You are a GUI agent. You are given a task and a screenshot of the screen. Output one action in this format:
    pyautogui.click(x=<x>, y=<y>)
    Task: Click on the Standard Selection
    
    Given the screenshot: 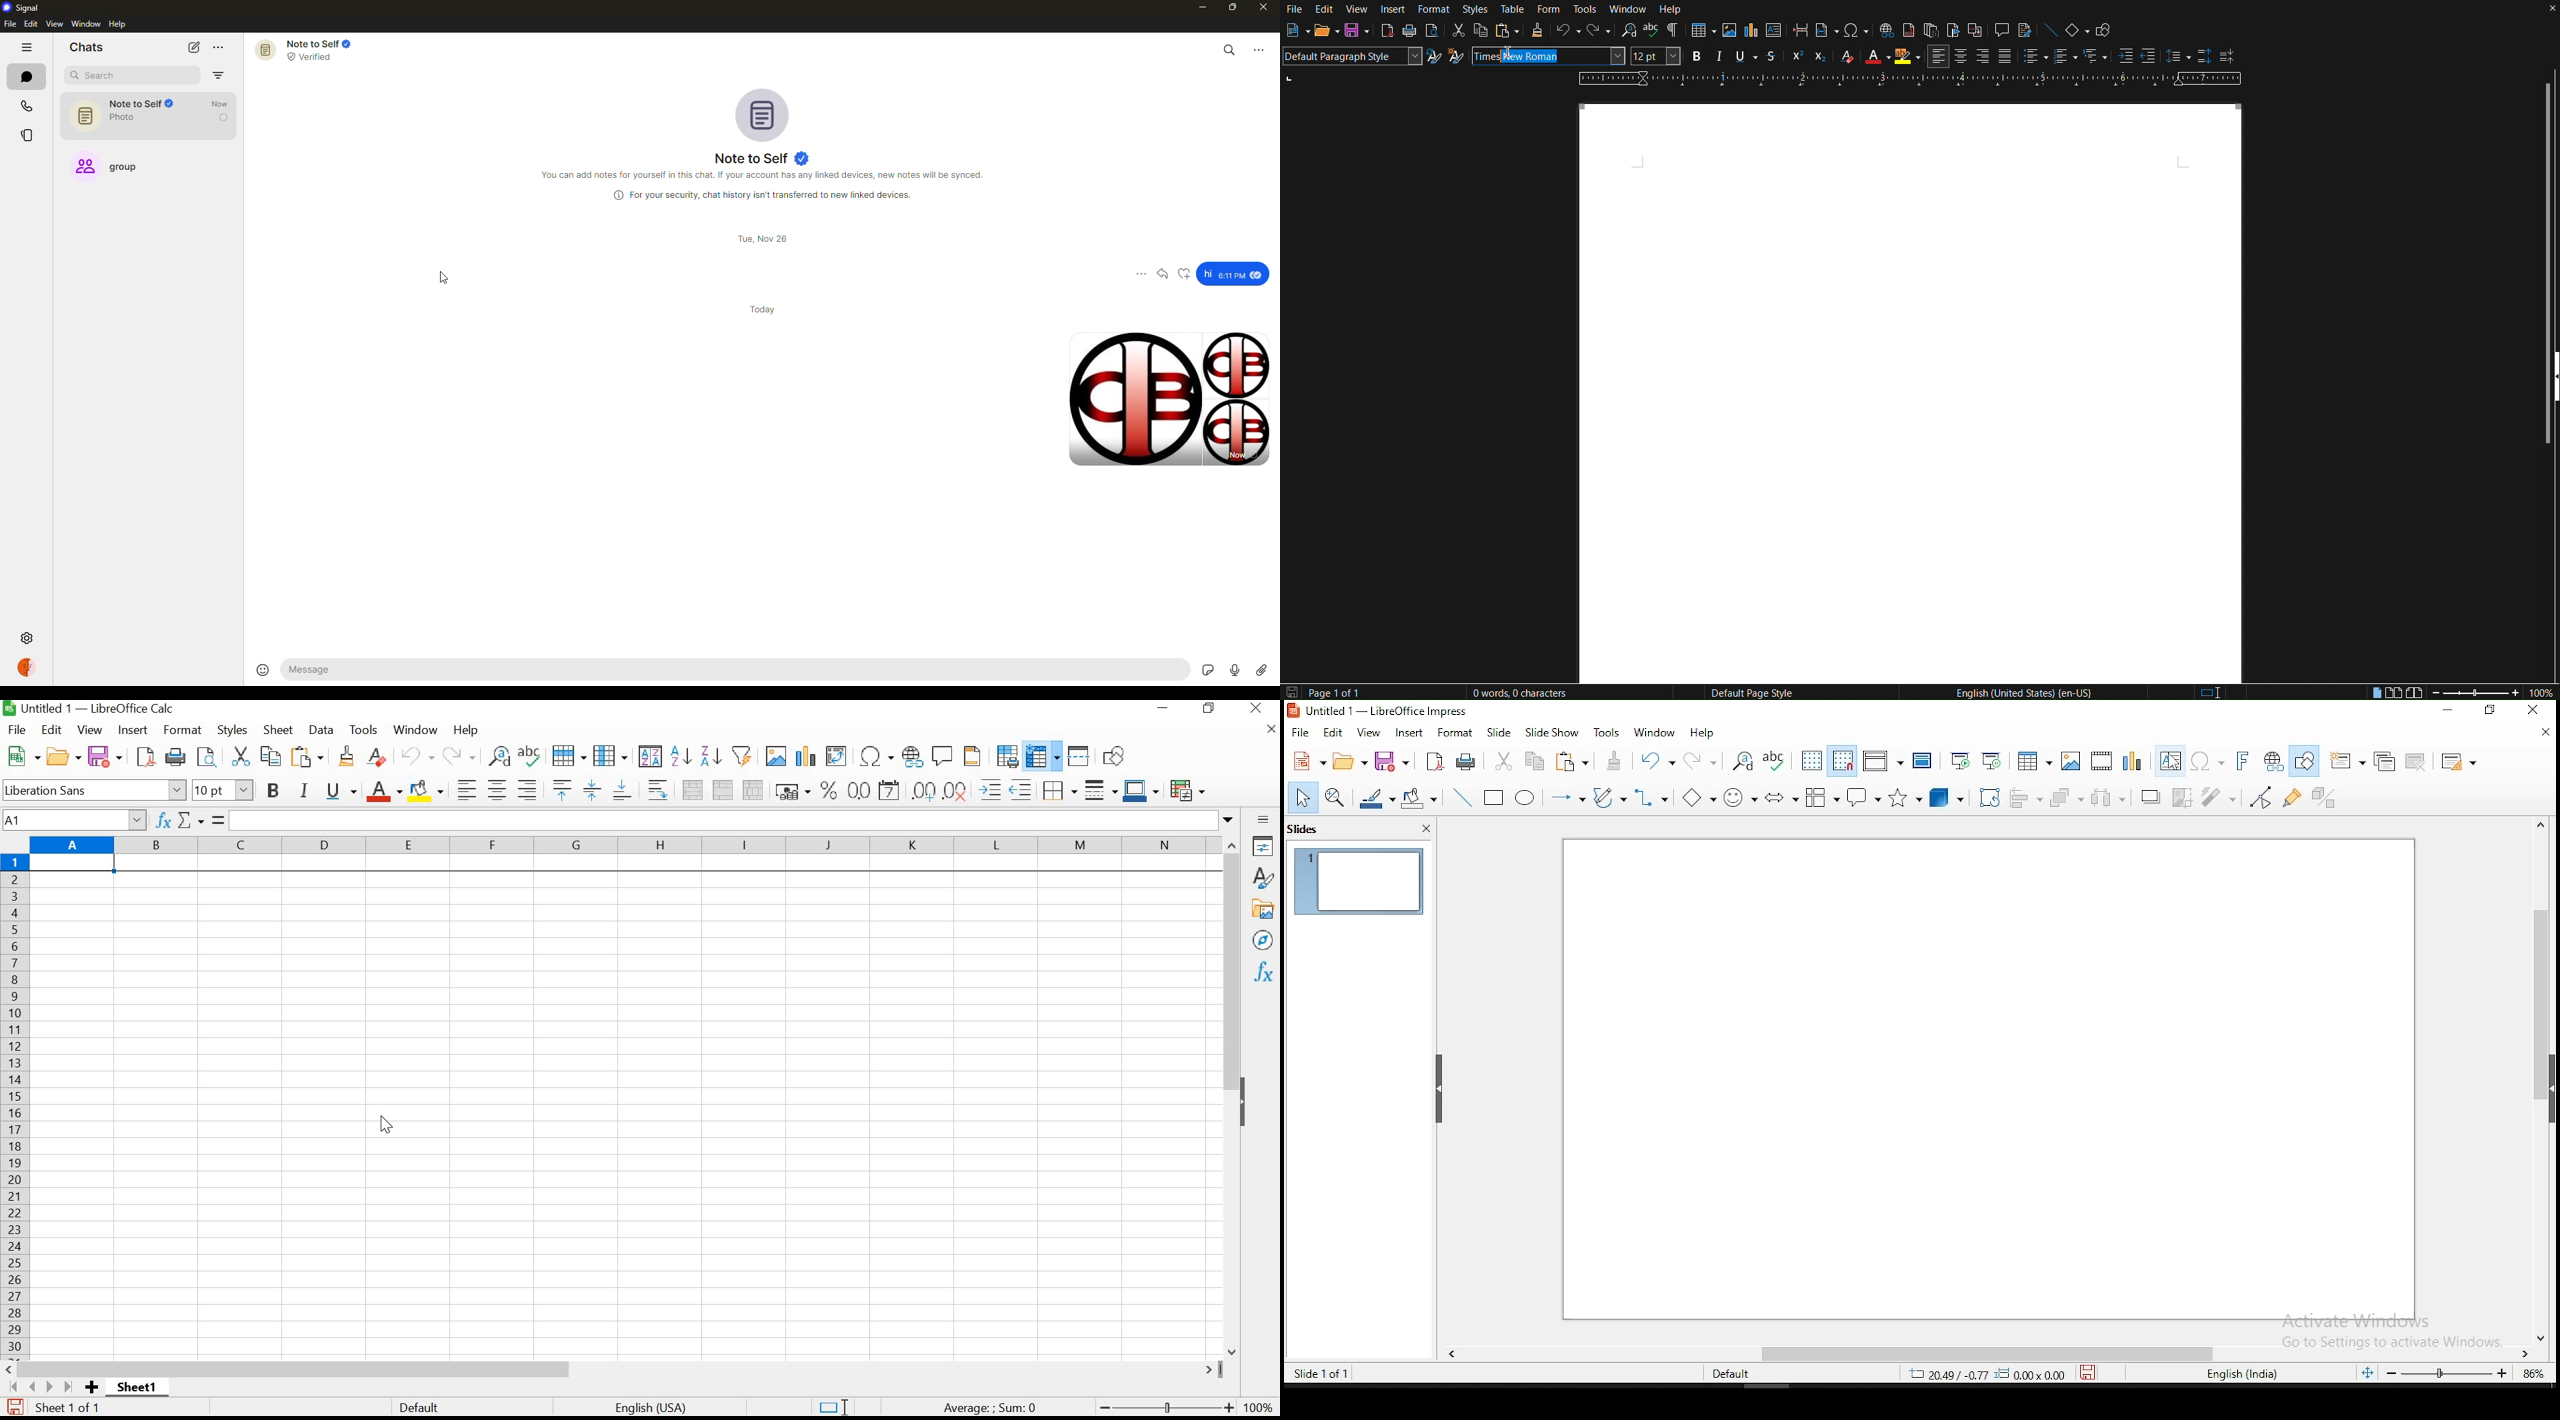 What is the action you would take?
    pyautogui.click(x=2215, y=693)
    